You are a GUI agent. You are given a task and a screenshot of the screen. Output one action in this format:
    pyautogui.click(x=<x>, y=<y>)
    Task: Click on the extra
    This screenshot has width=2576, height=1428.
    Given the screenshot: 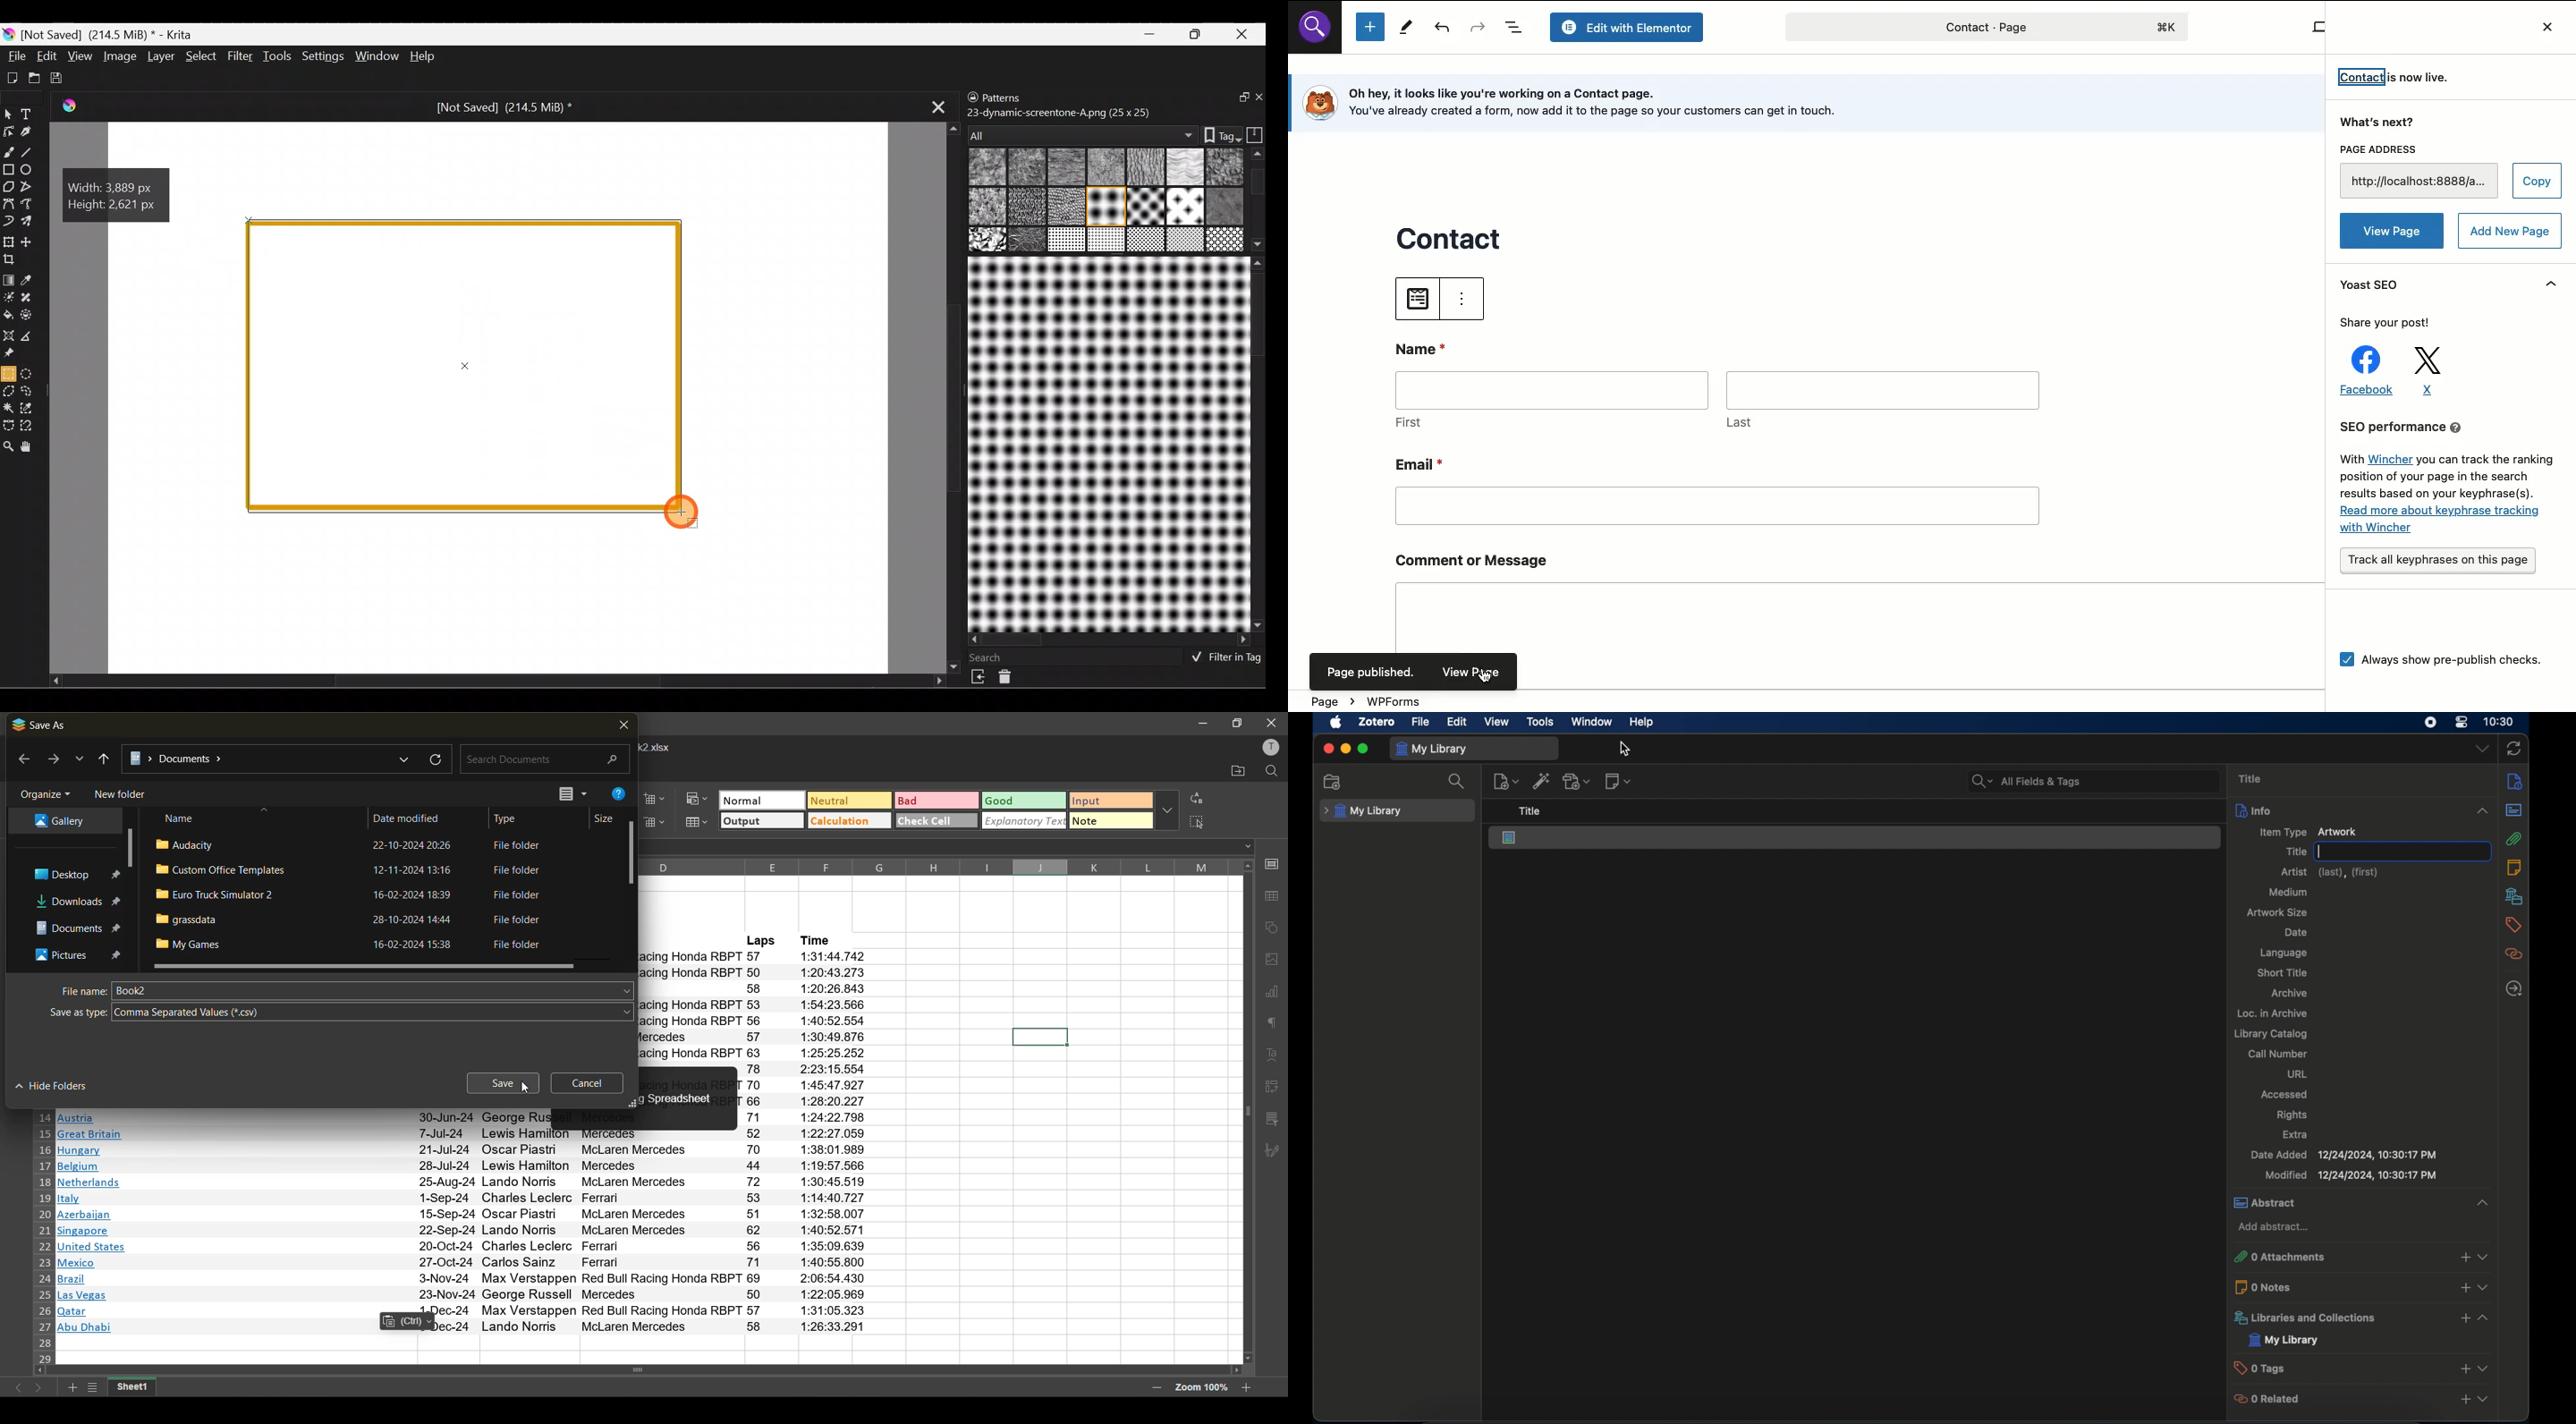 What is the action you would take?
    pyautogui.click(x=2295, y=1135)
    